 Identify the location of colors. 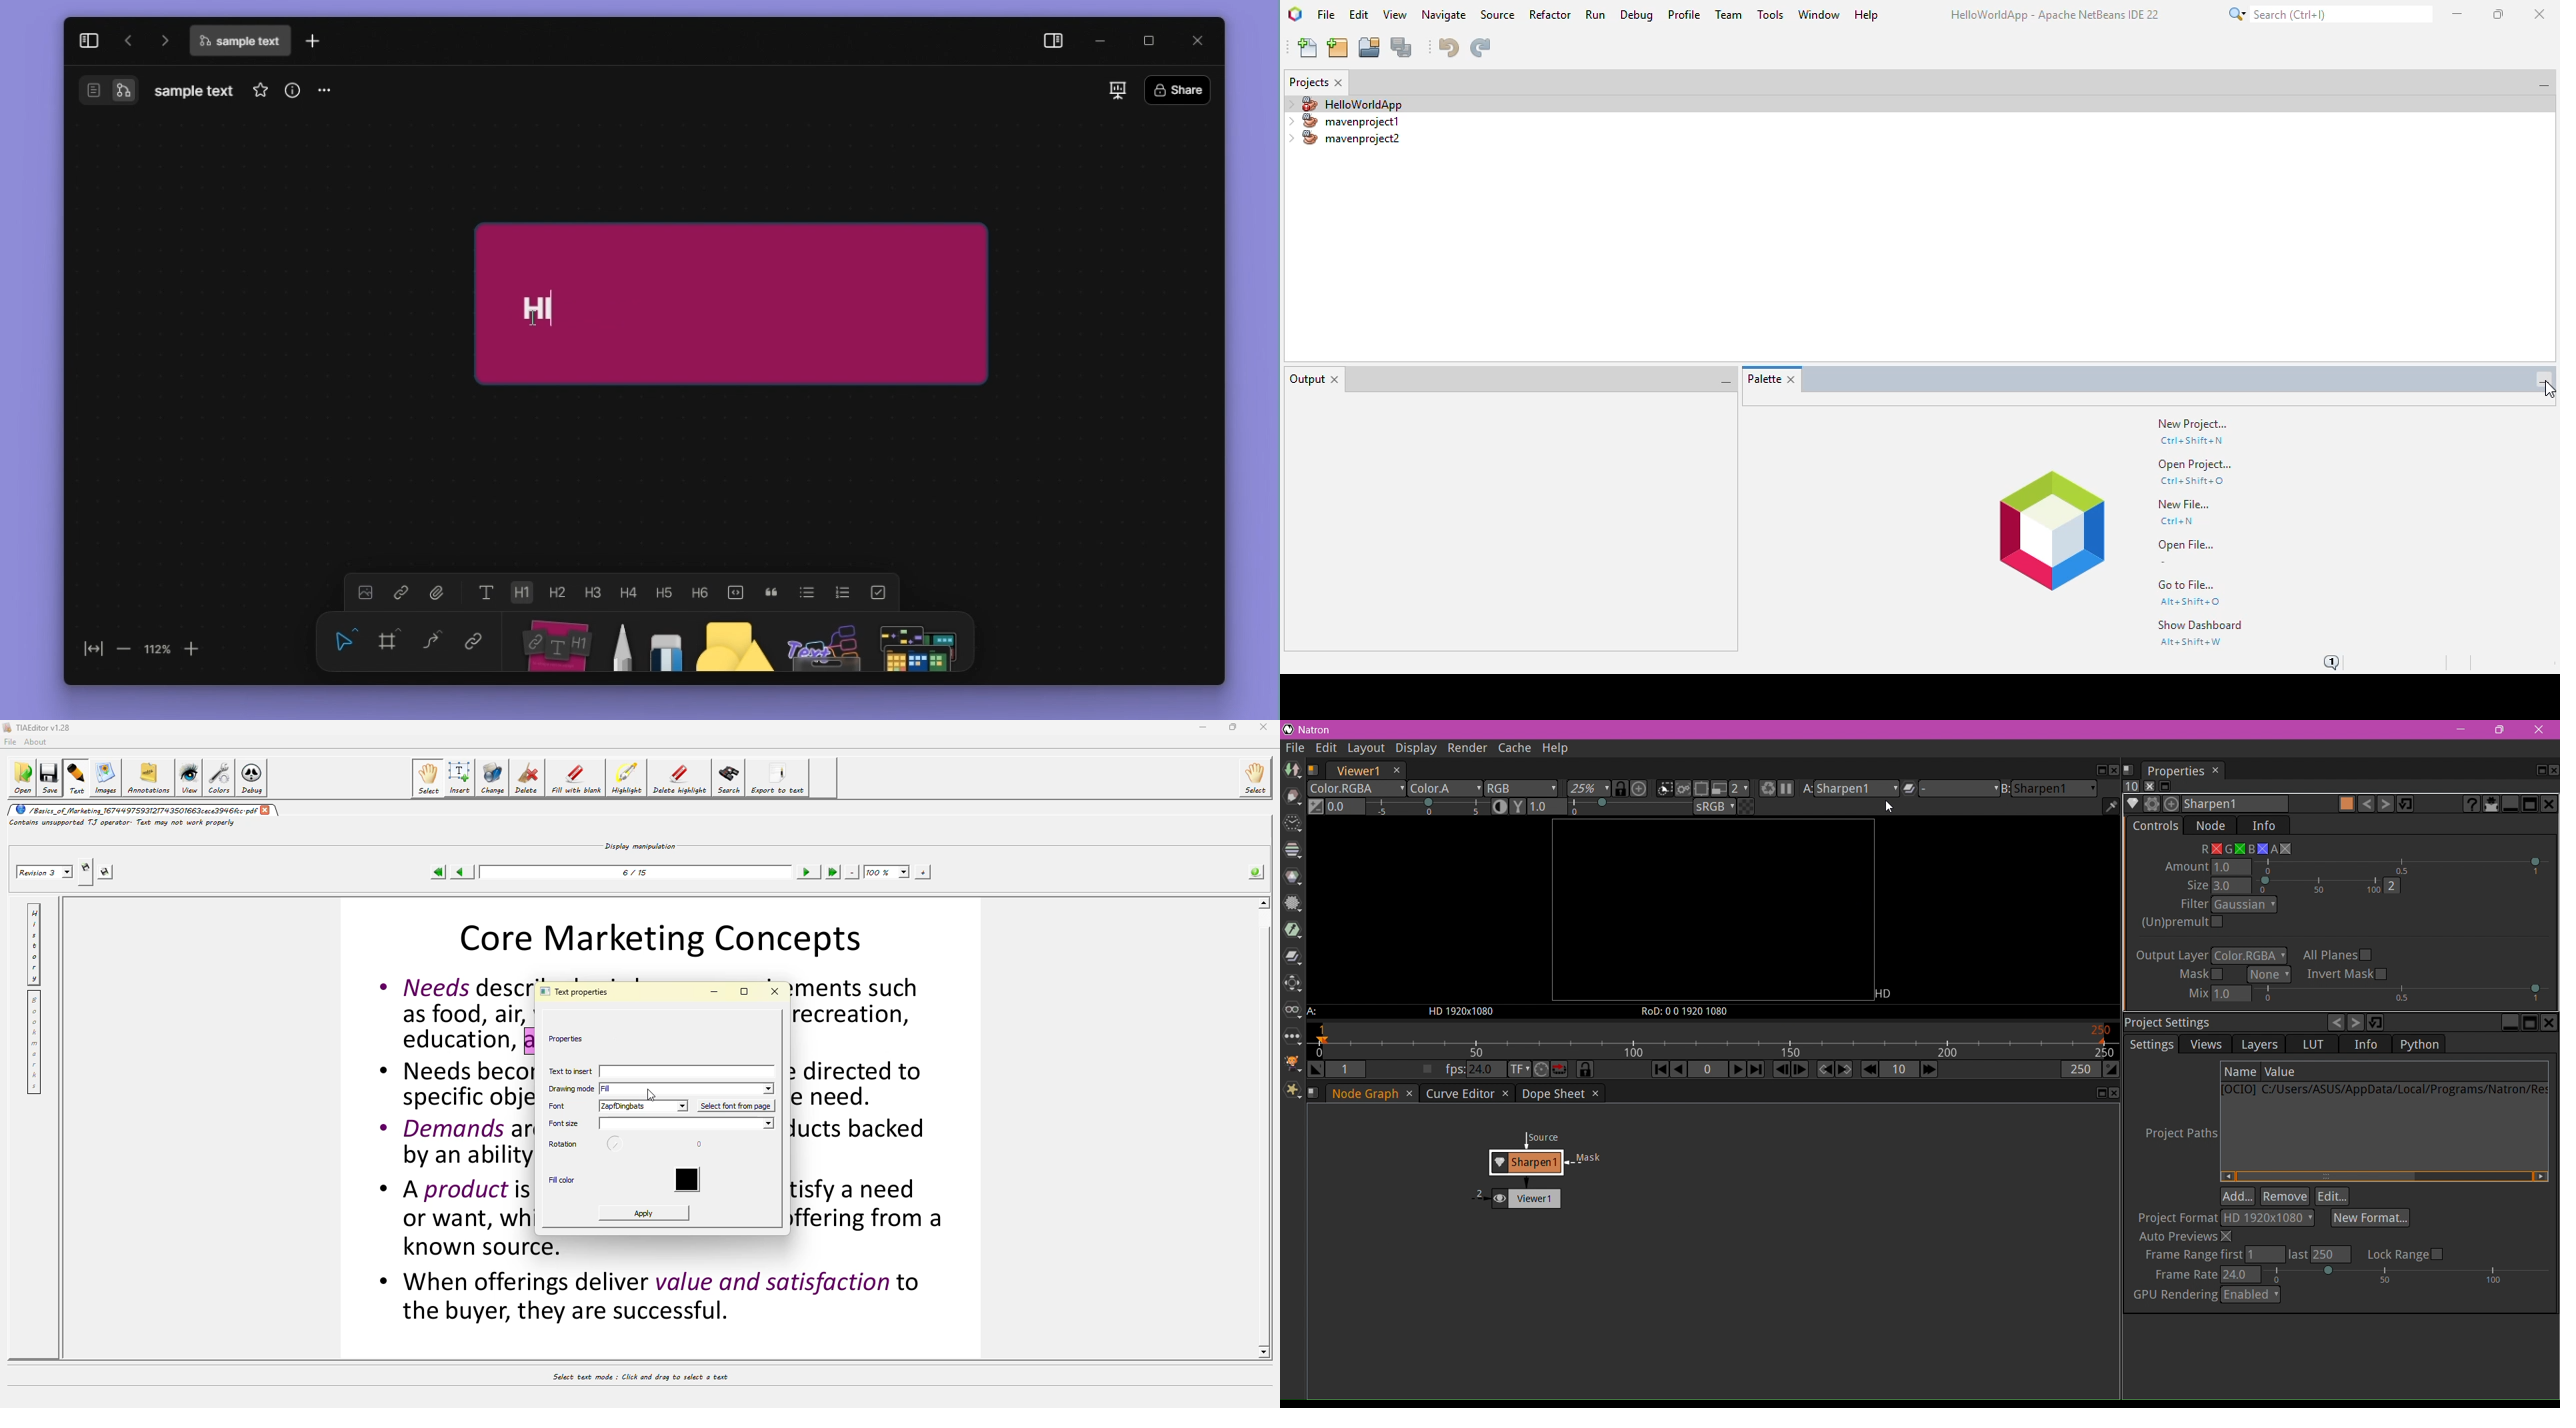
(218, 777).